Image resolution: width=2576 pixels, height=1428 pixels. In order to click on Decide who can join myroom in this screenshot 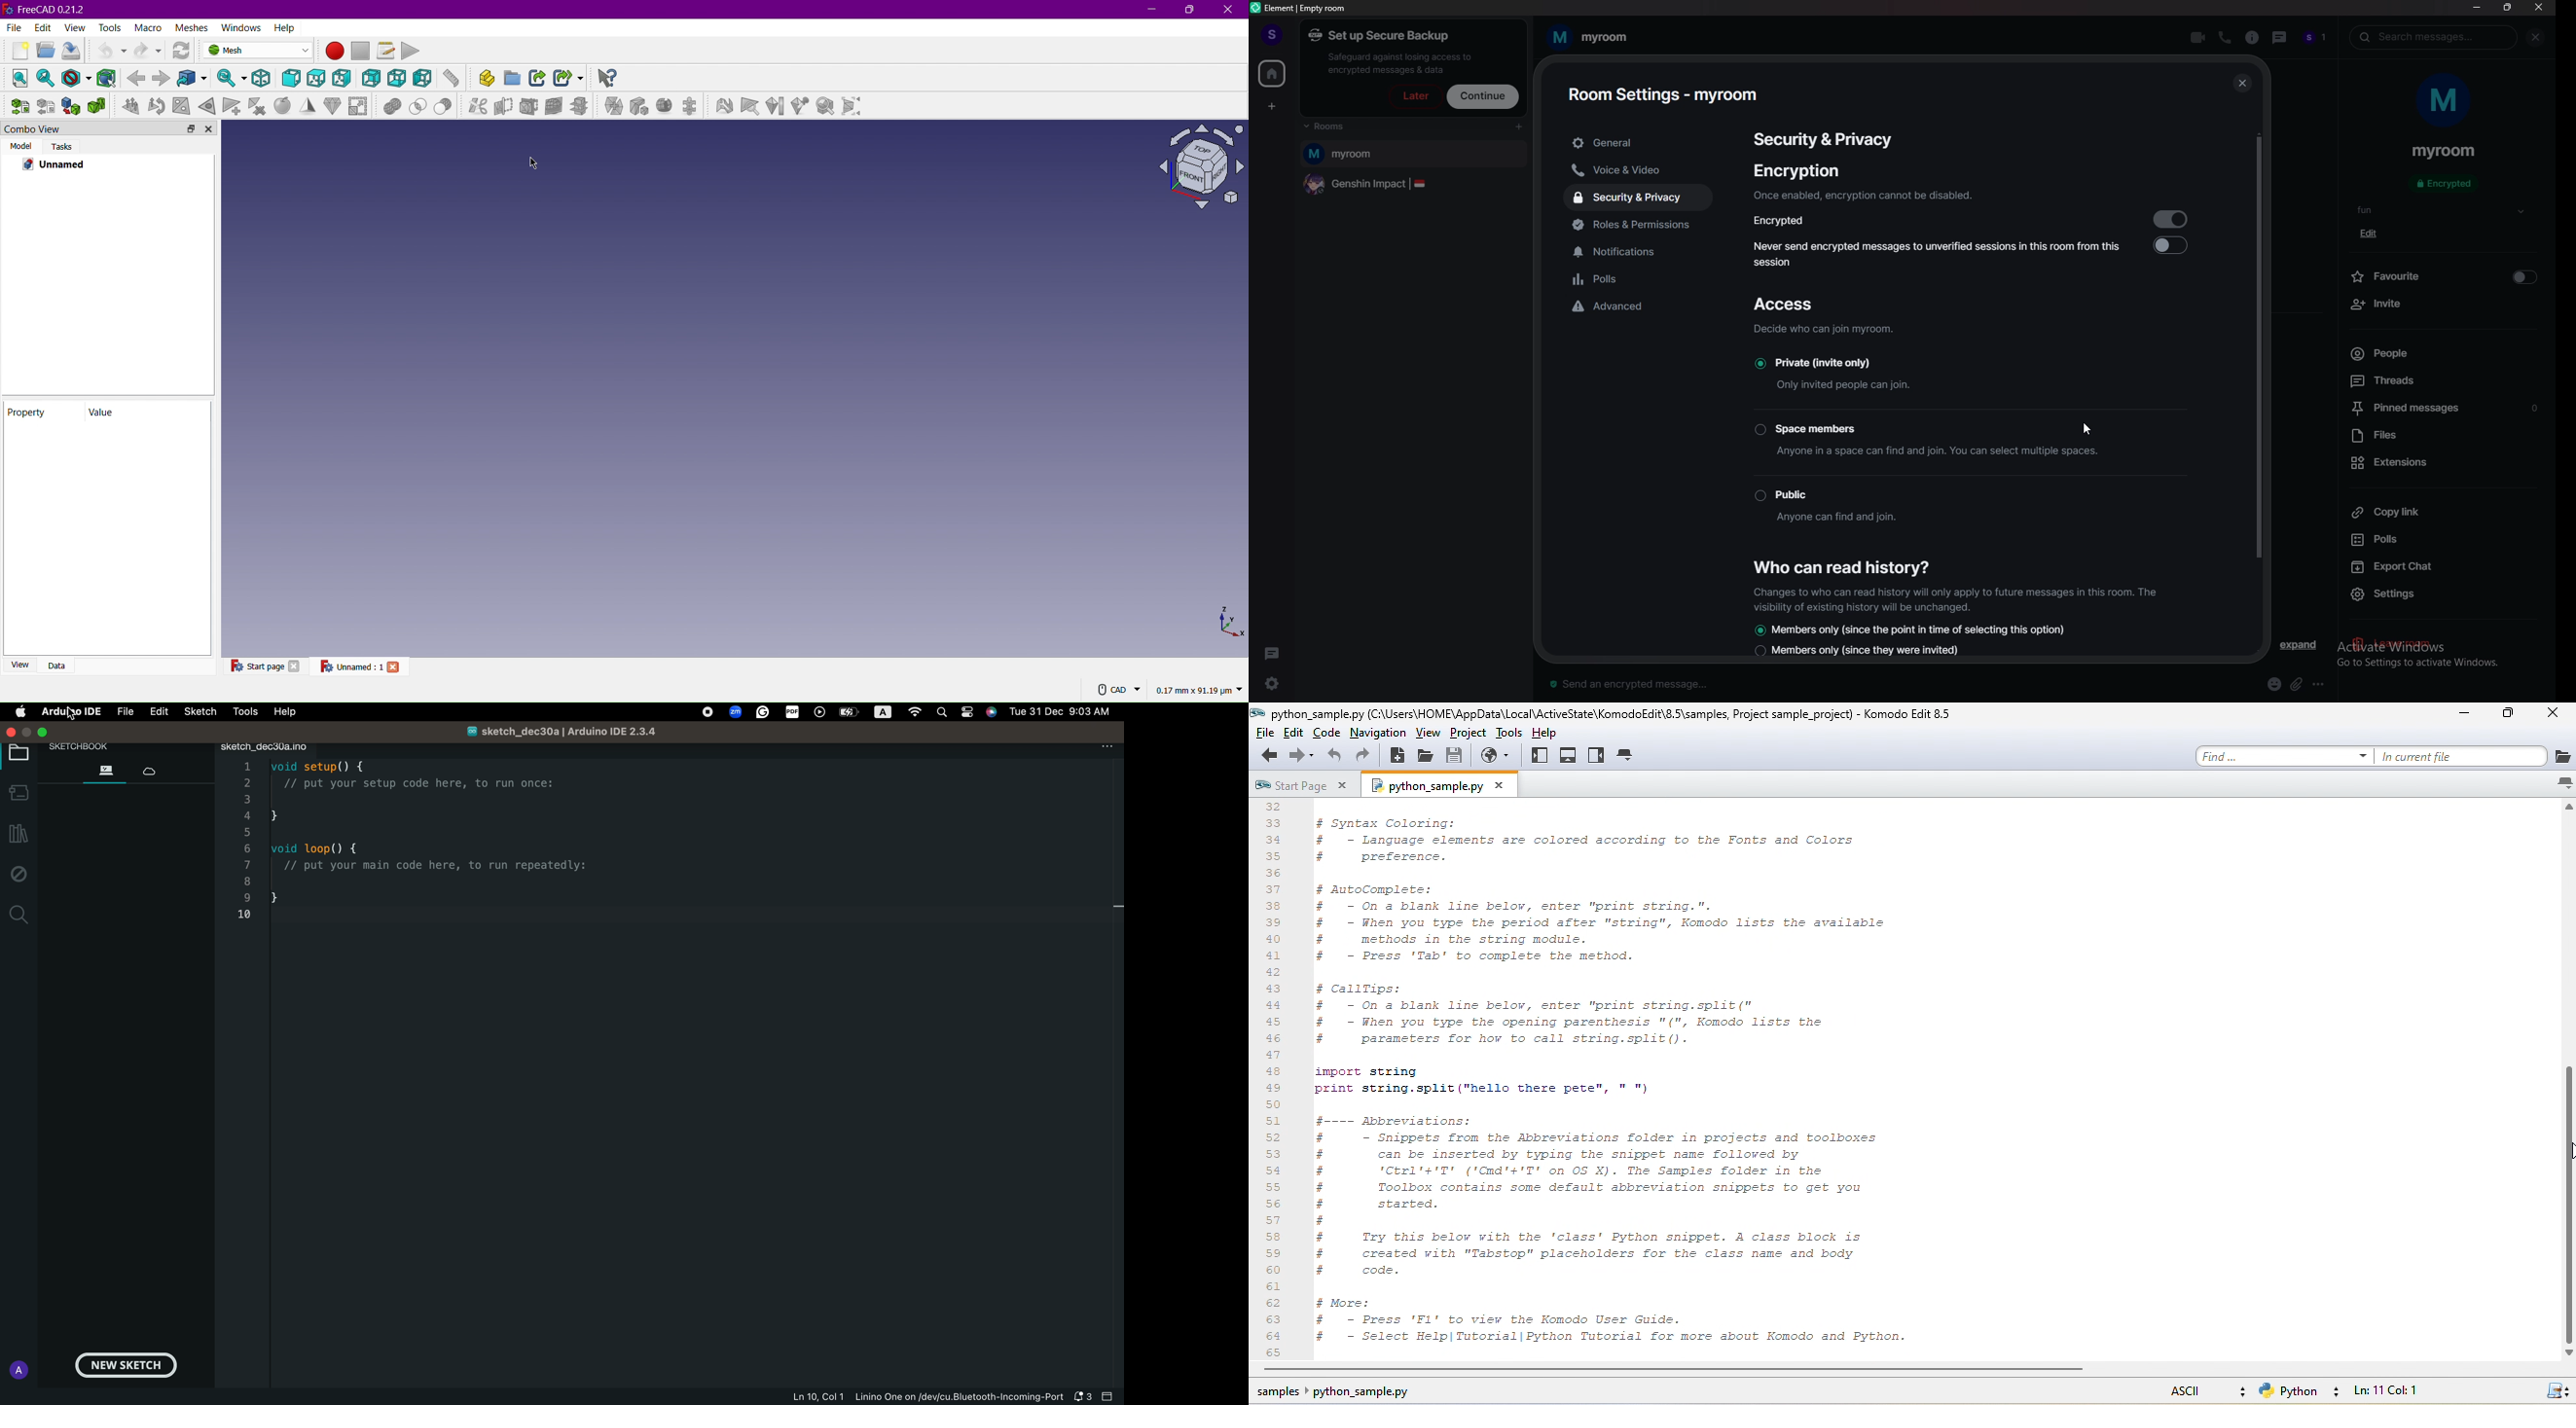, I will do `click(1823, 329)`.